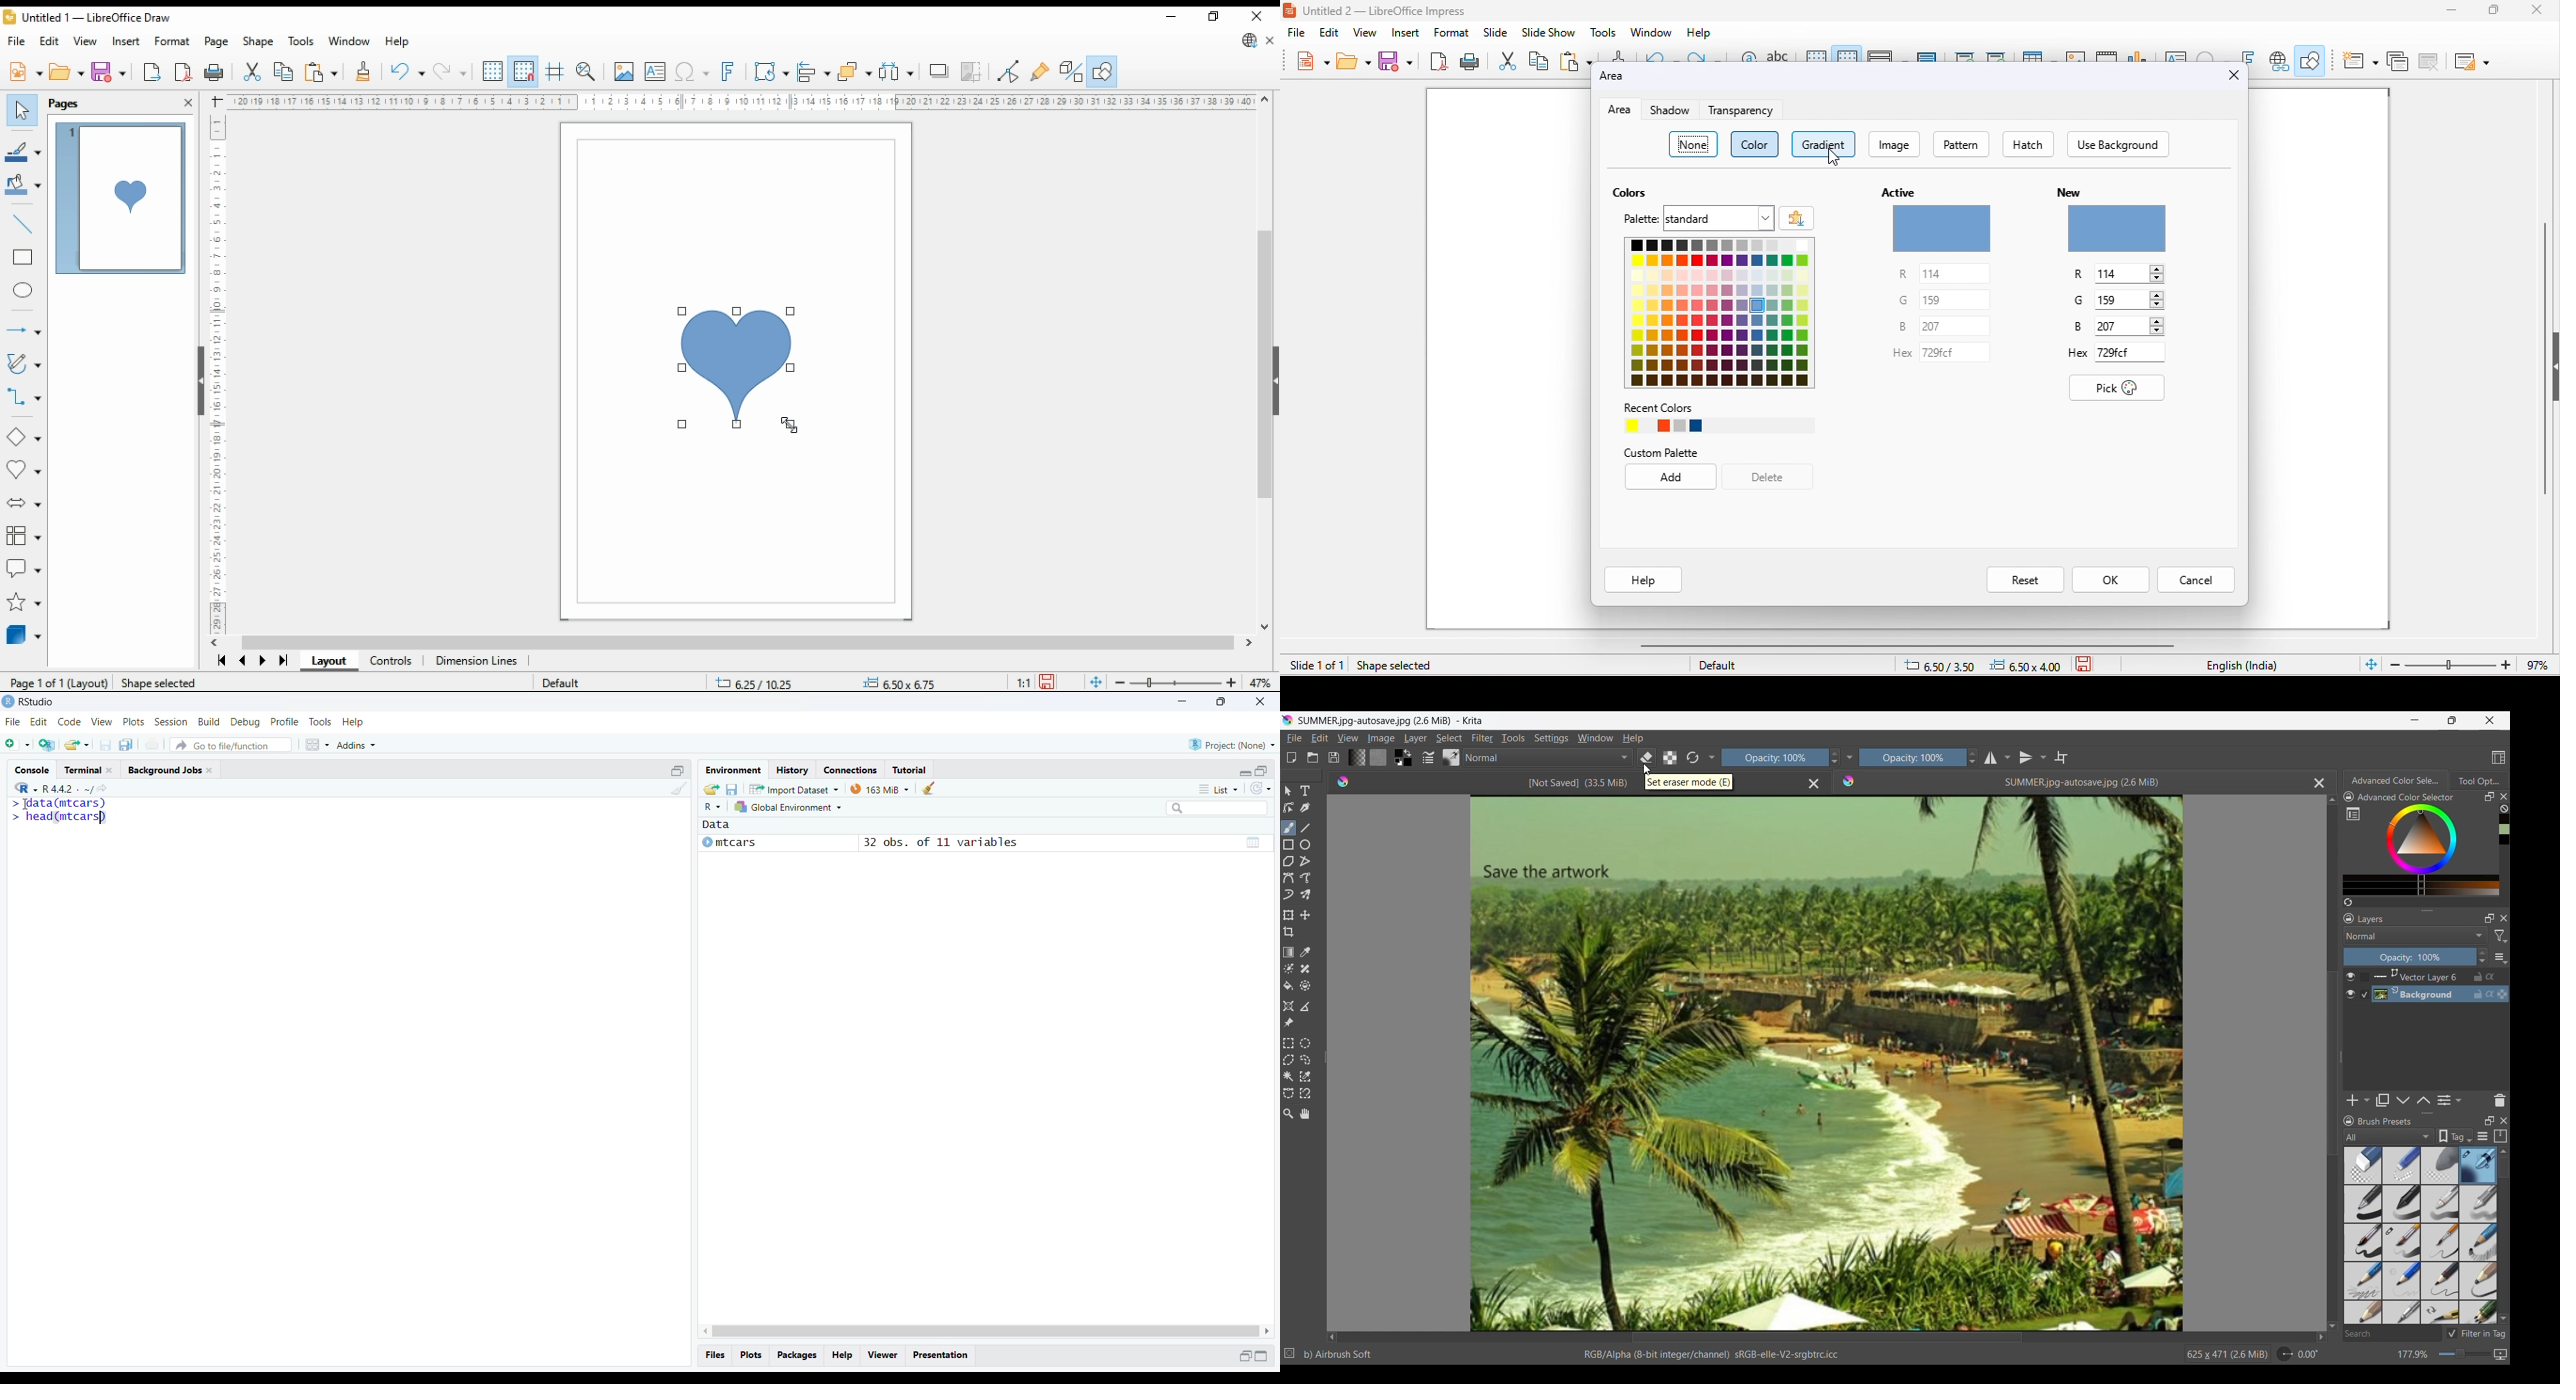 Image resolution: width=2576 pixels, height=1400 pixels. Describe the element at coordinates (1354, 61) in the screenshot. I see `open` at that location.